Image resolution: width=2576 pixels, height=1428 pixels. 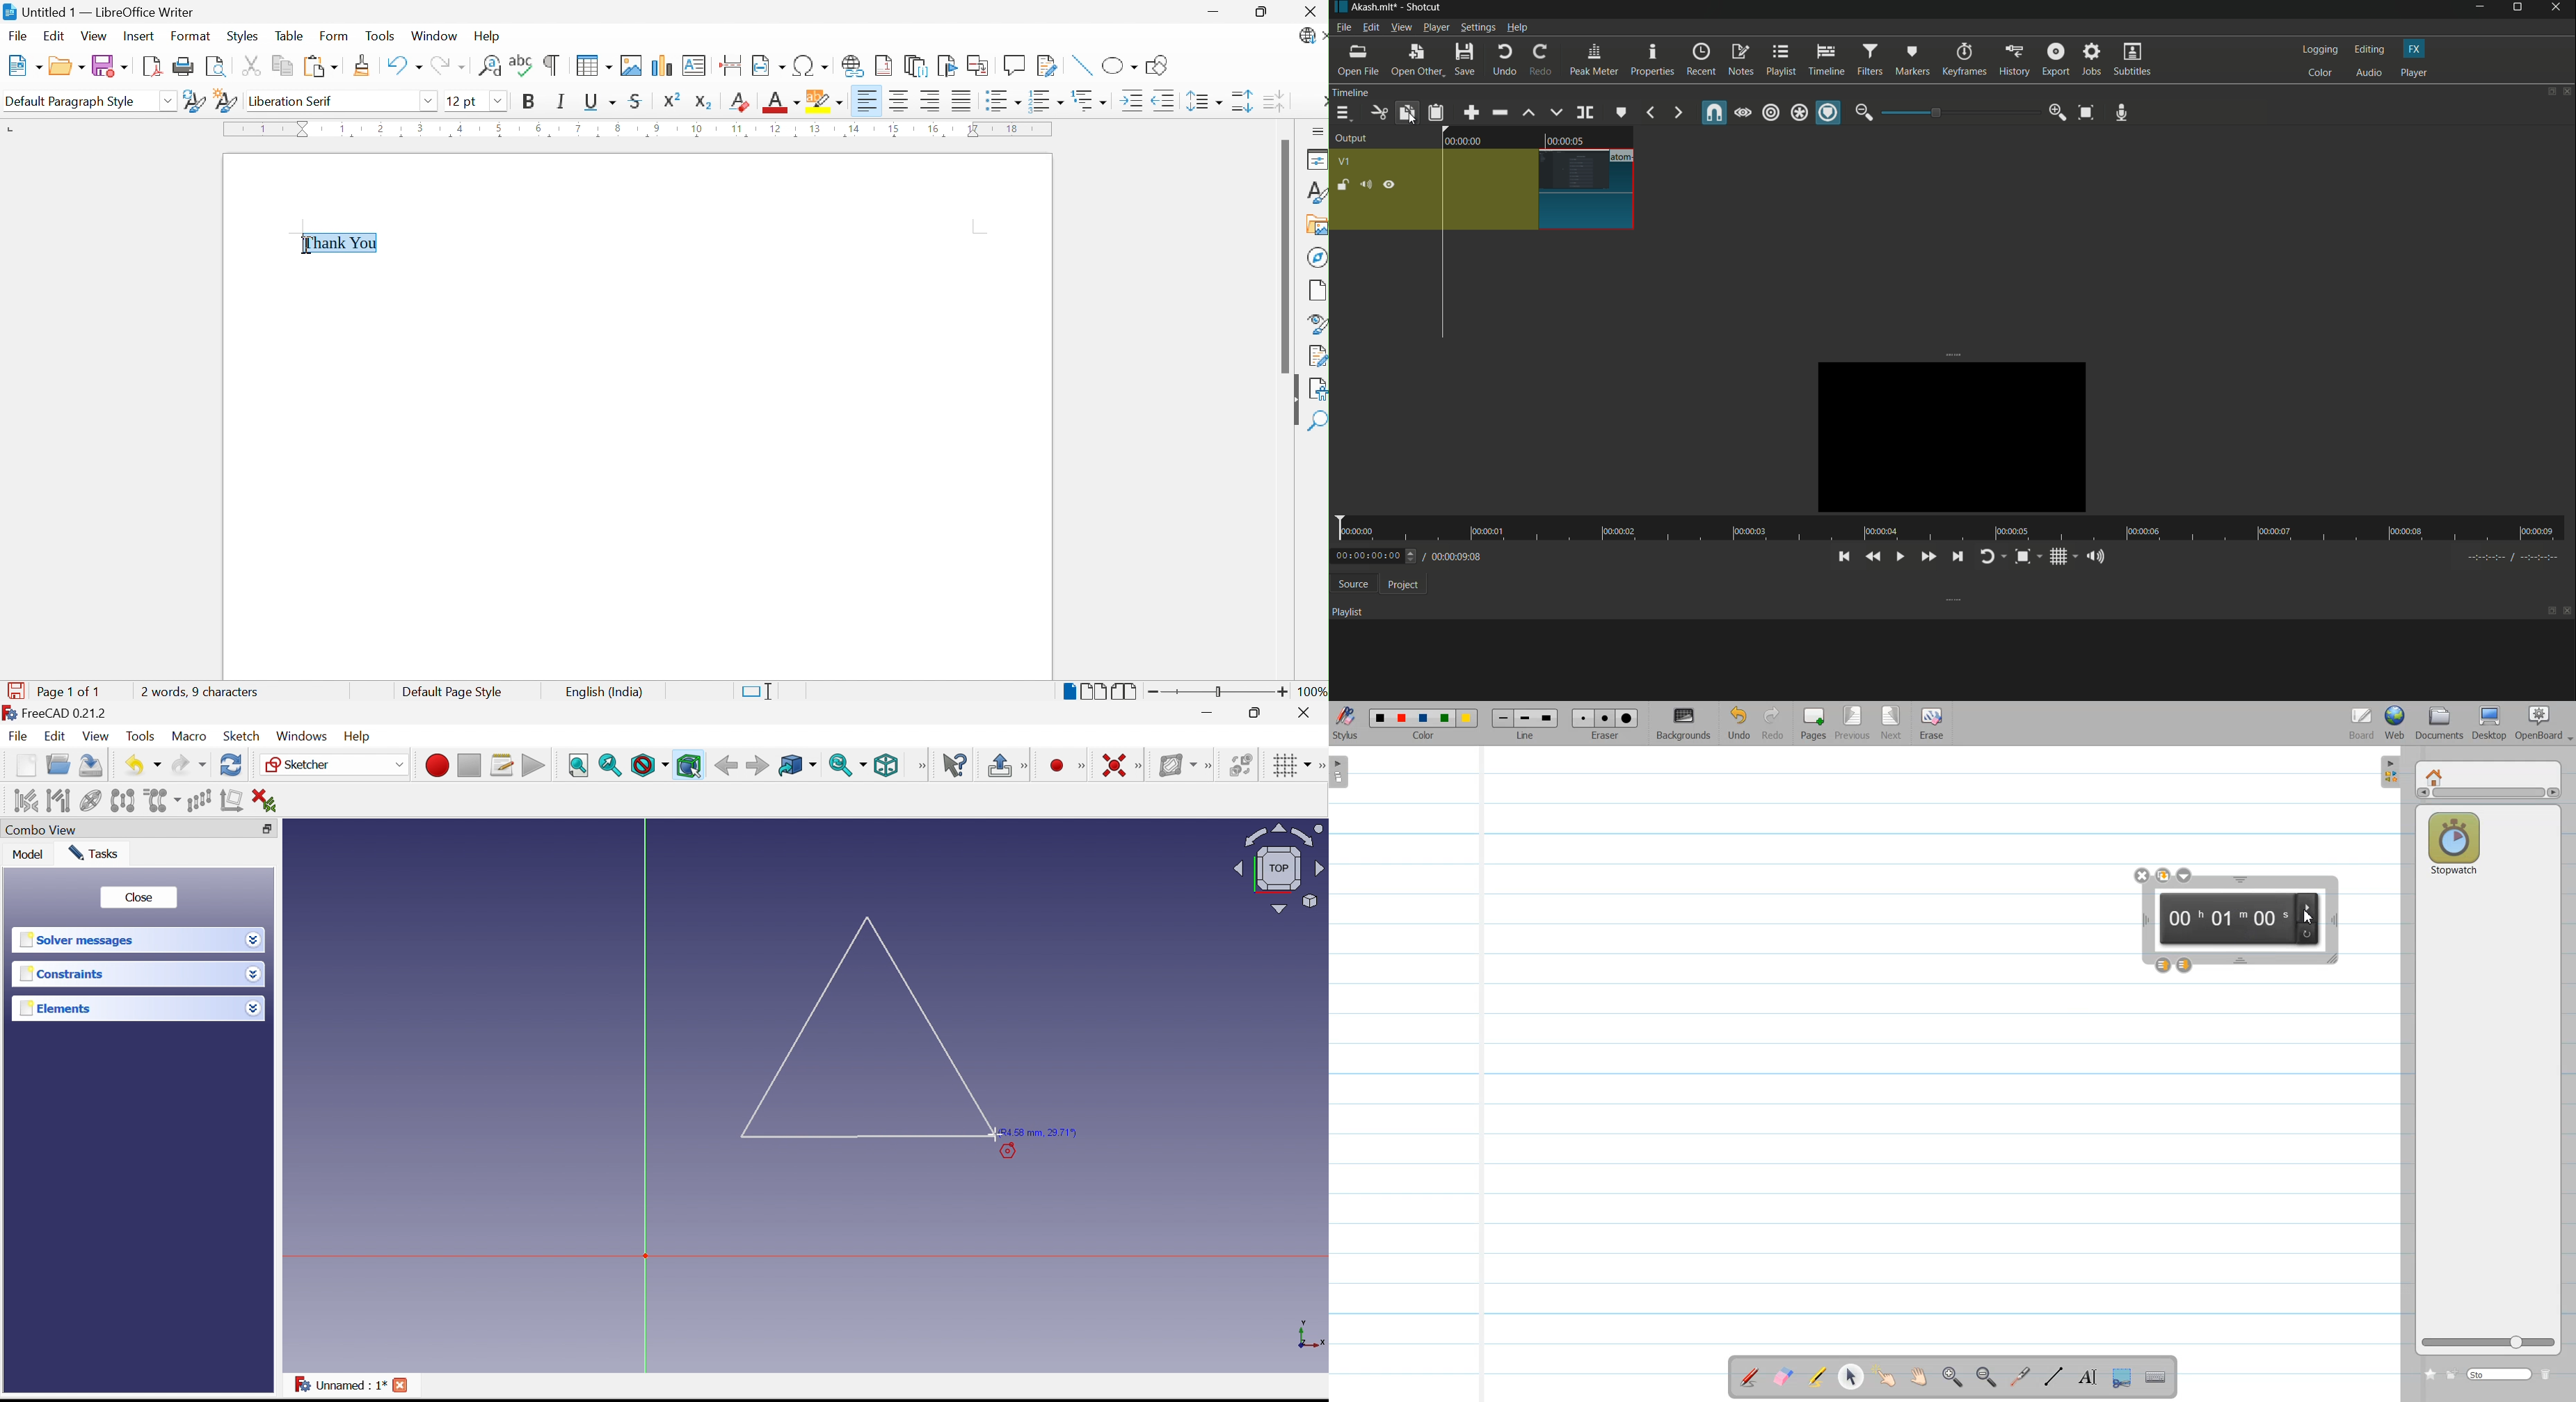 I want to click on lock track, so click(x=1341, y=184).